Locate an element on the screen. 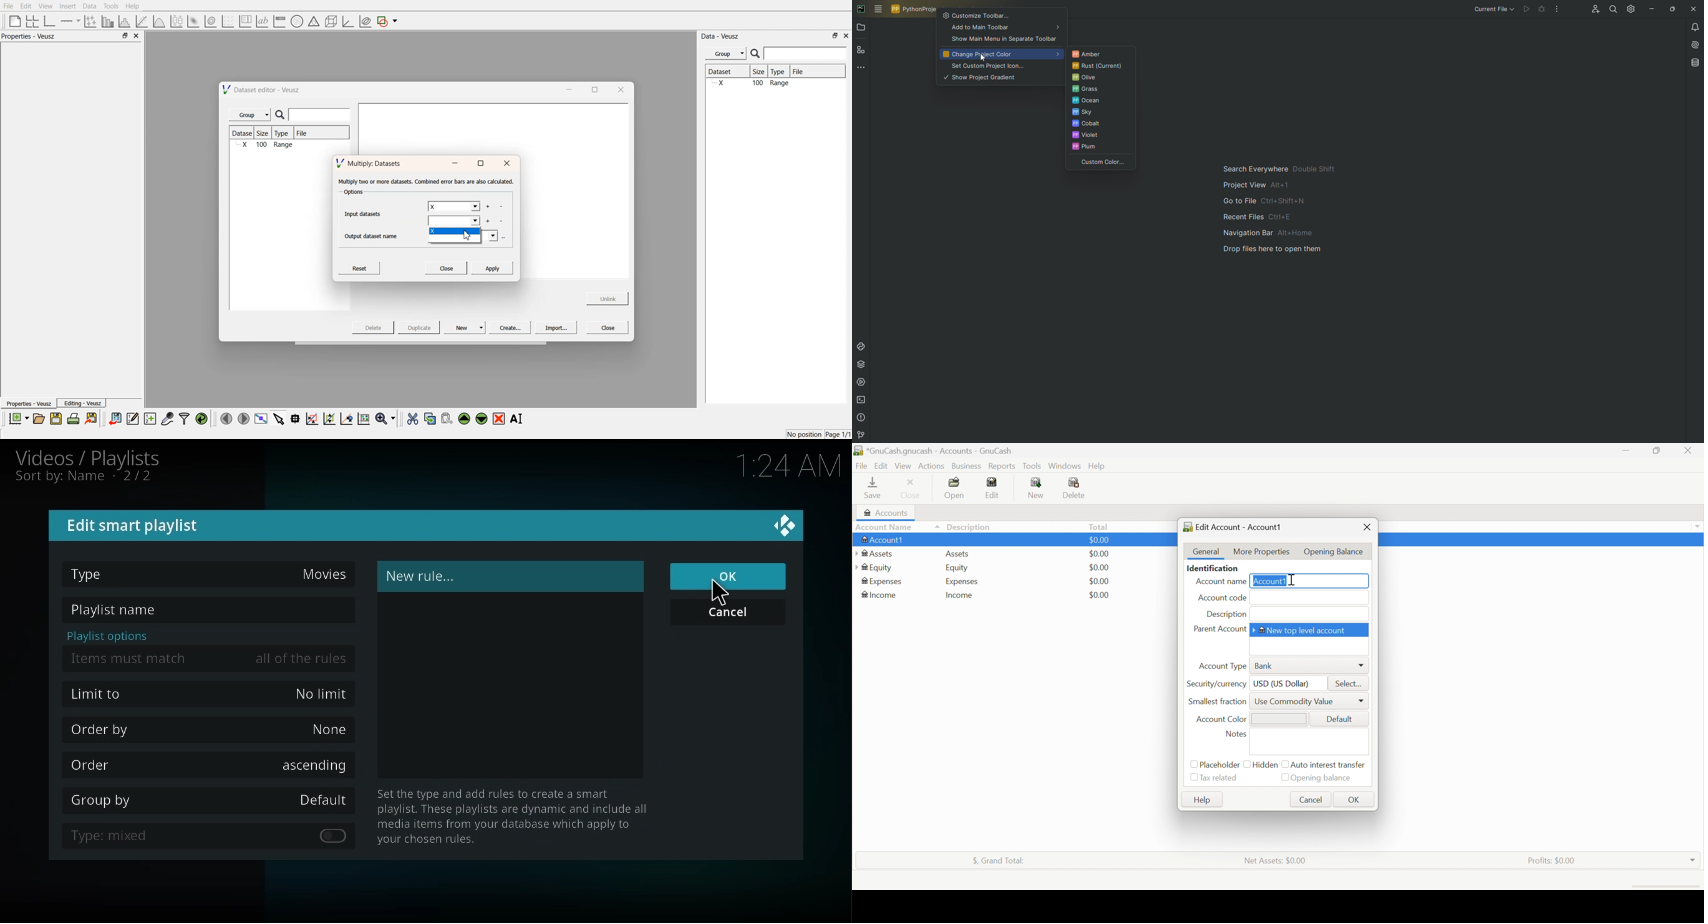 Image resolution: width=1708 pixels, height=924 pixels. none is located at coordinates (328, 728).